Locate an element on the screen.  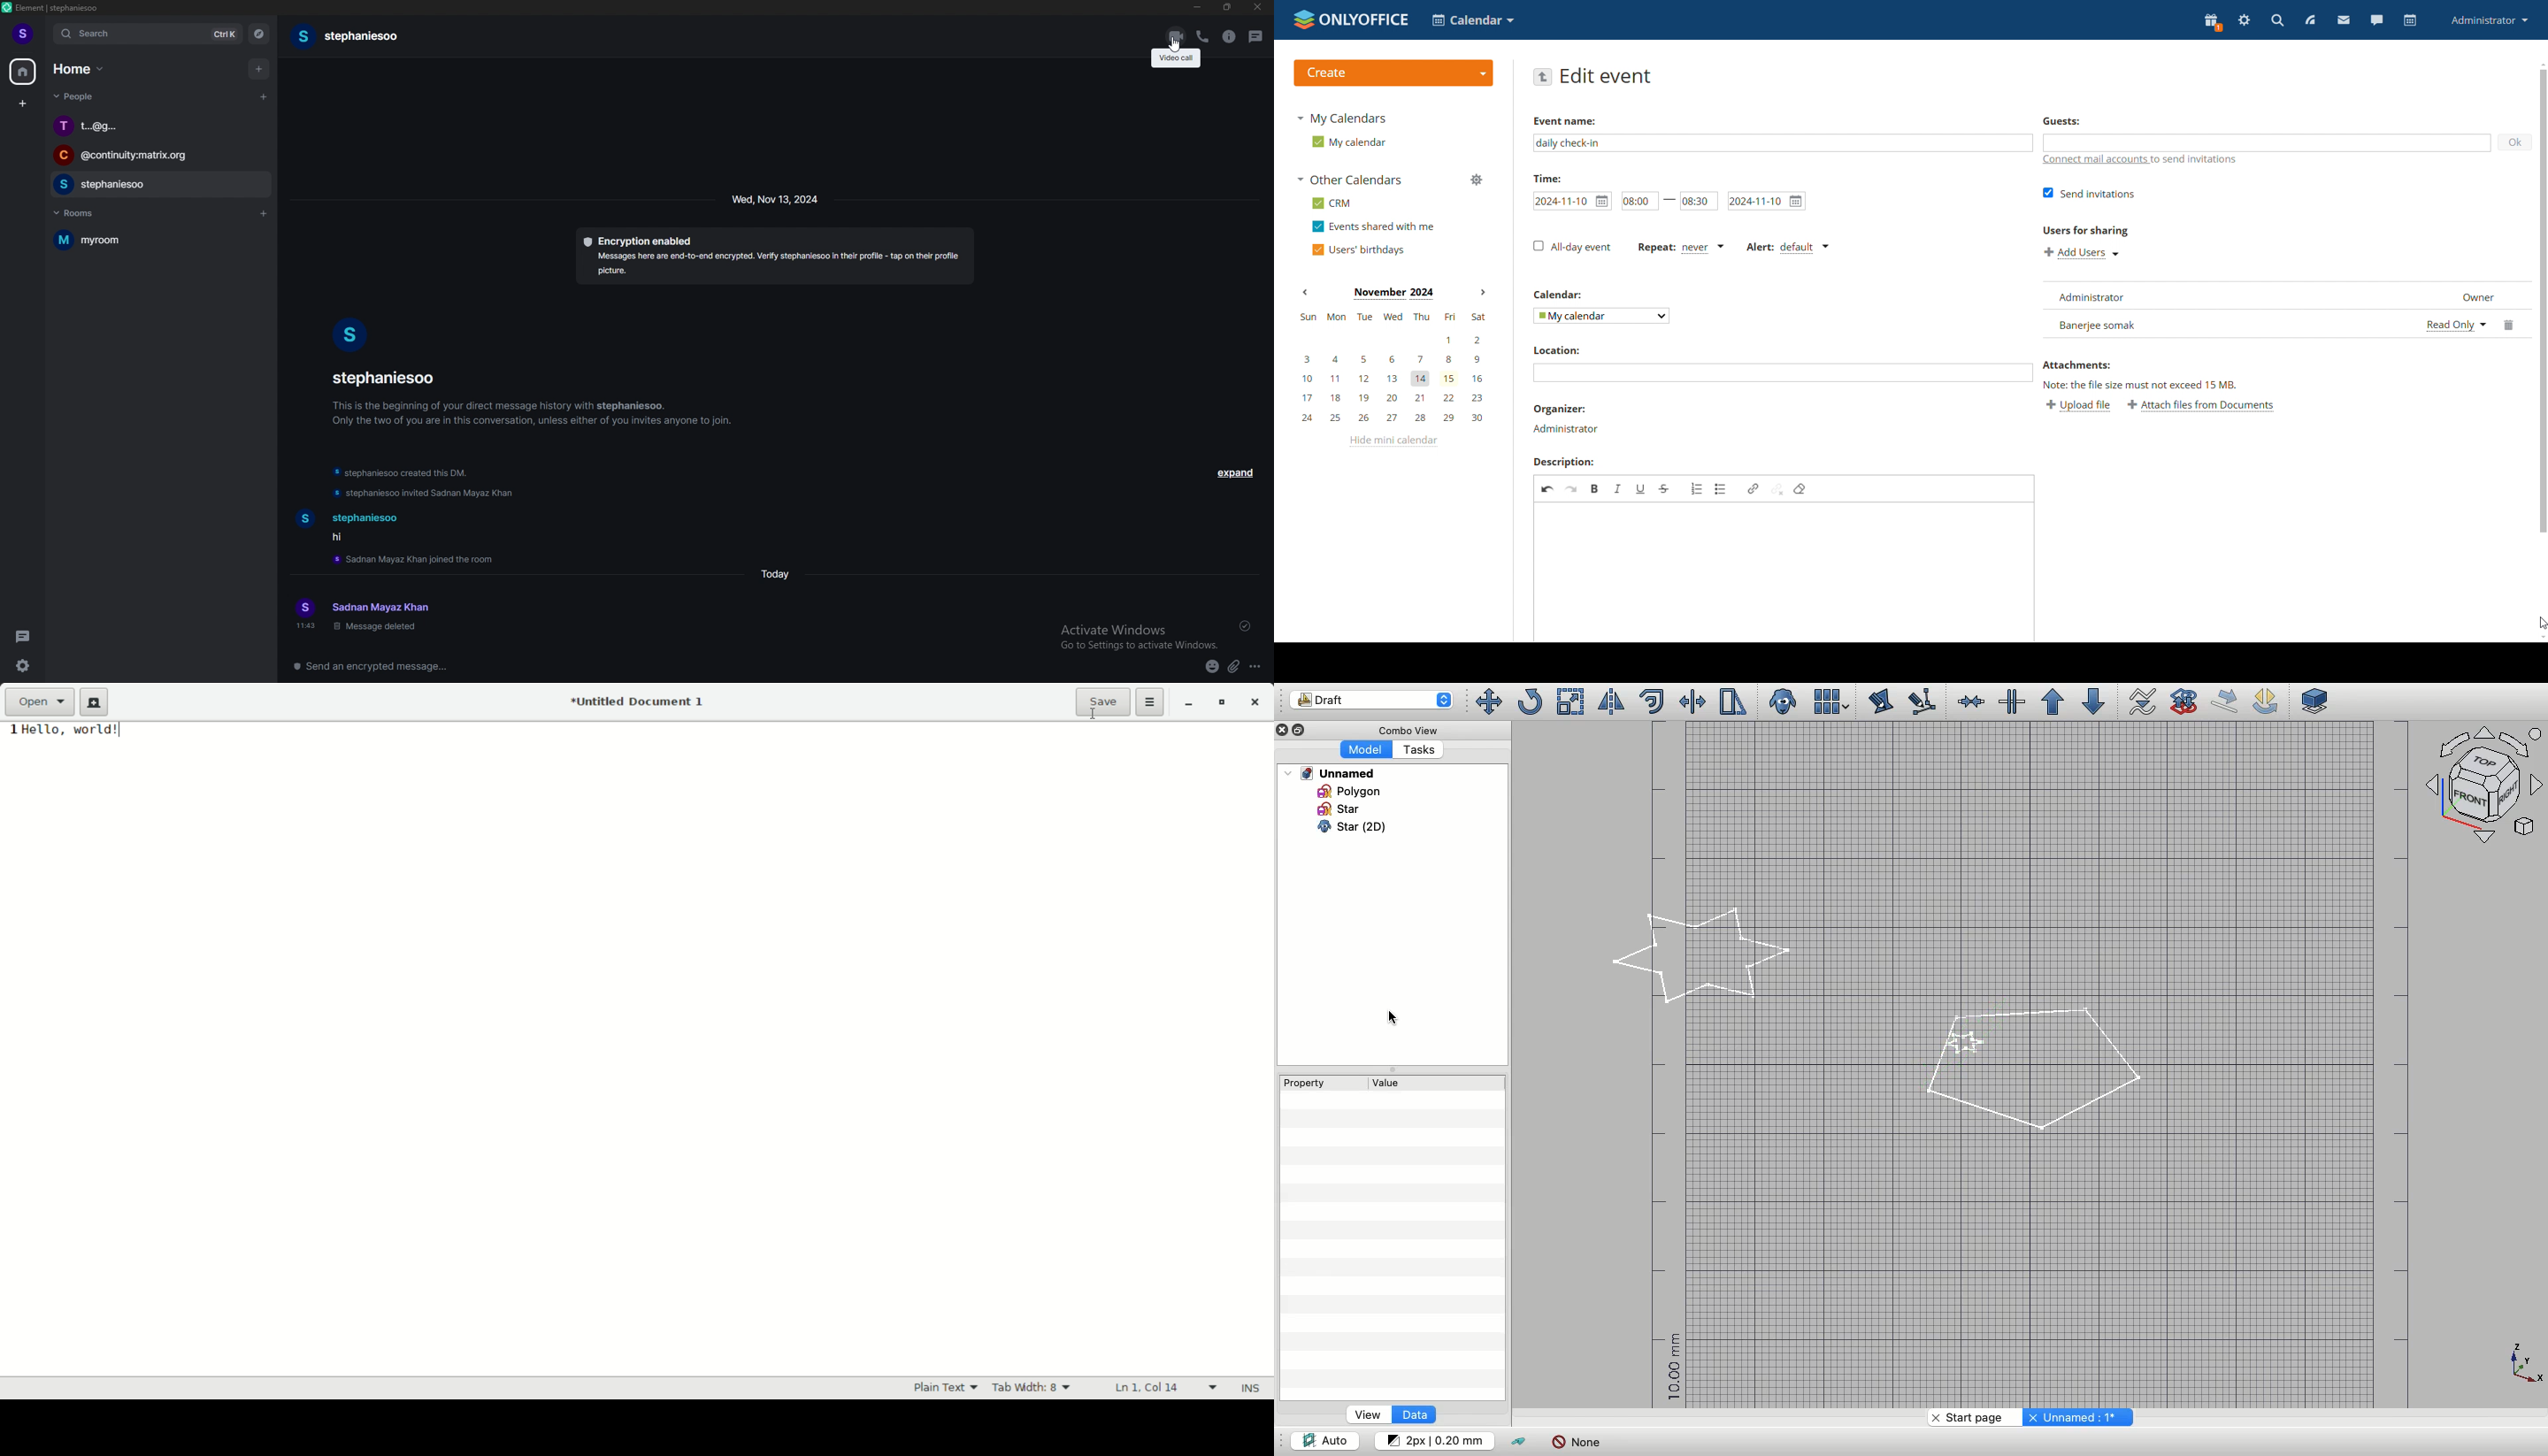
Mirror is located at coordinates (1609, 701).